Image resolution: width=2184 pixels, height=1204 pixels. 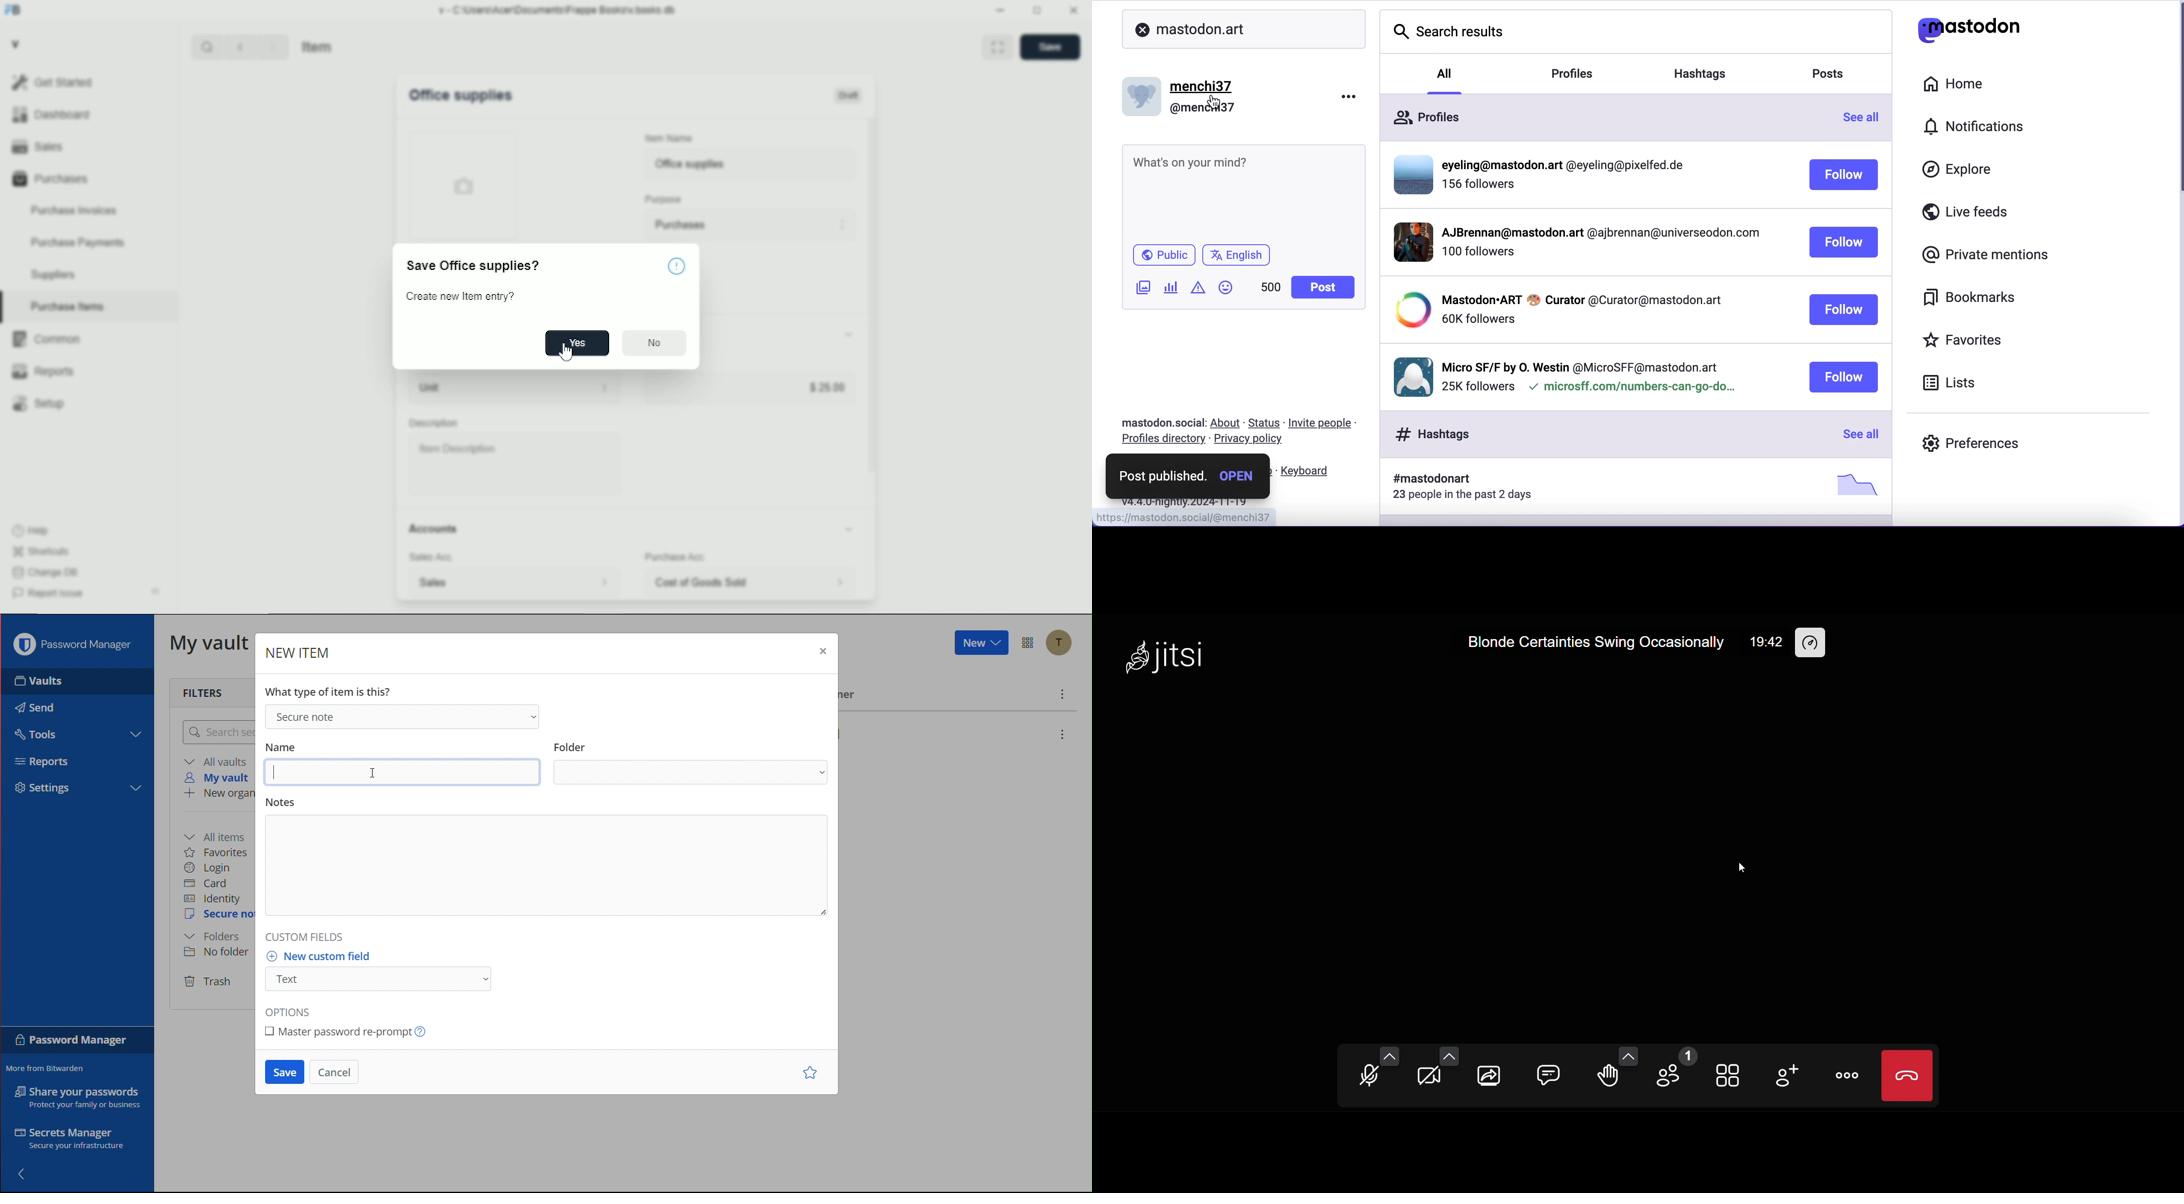 I want to click on accounts, so click(x=433, y=528).